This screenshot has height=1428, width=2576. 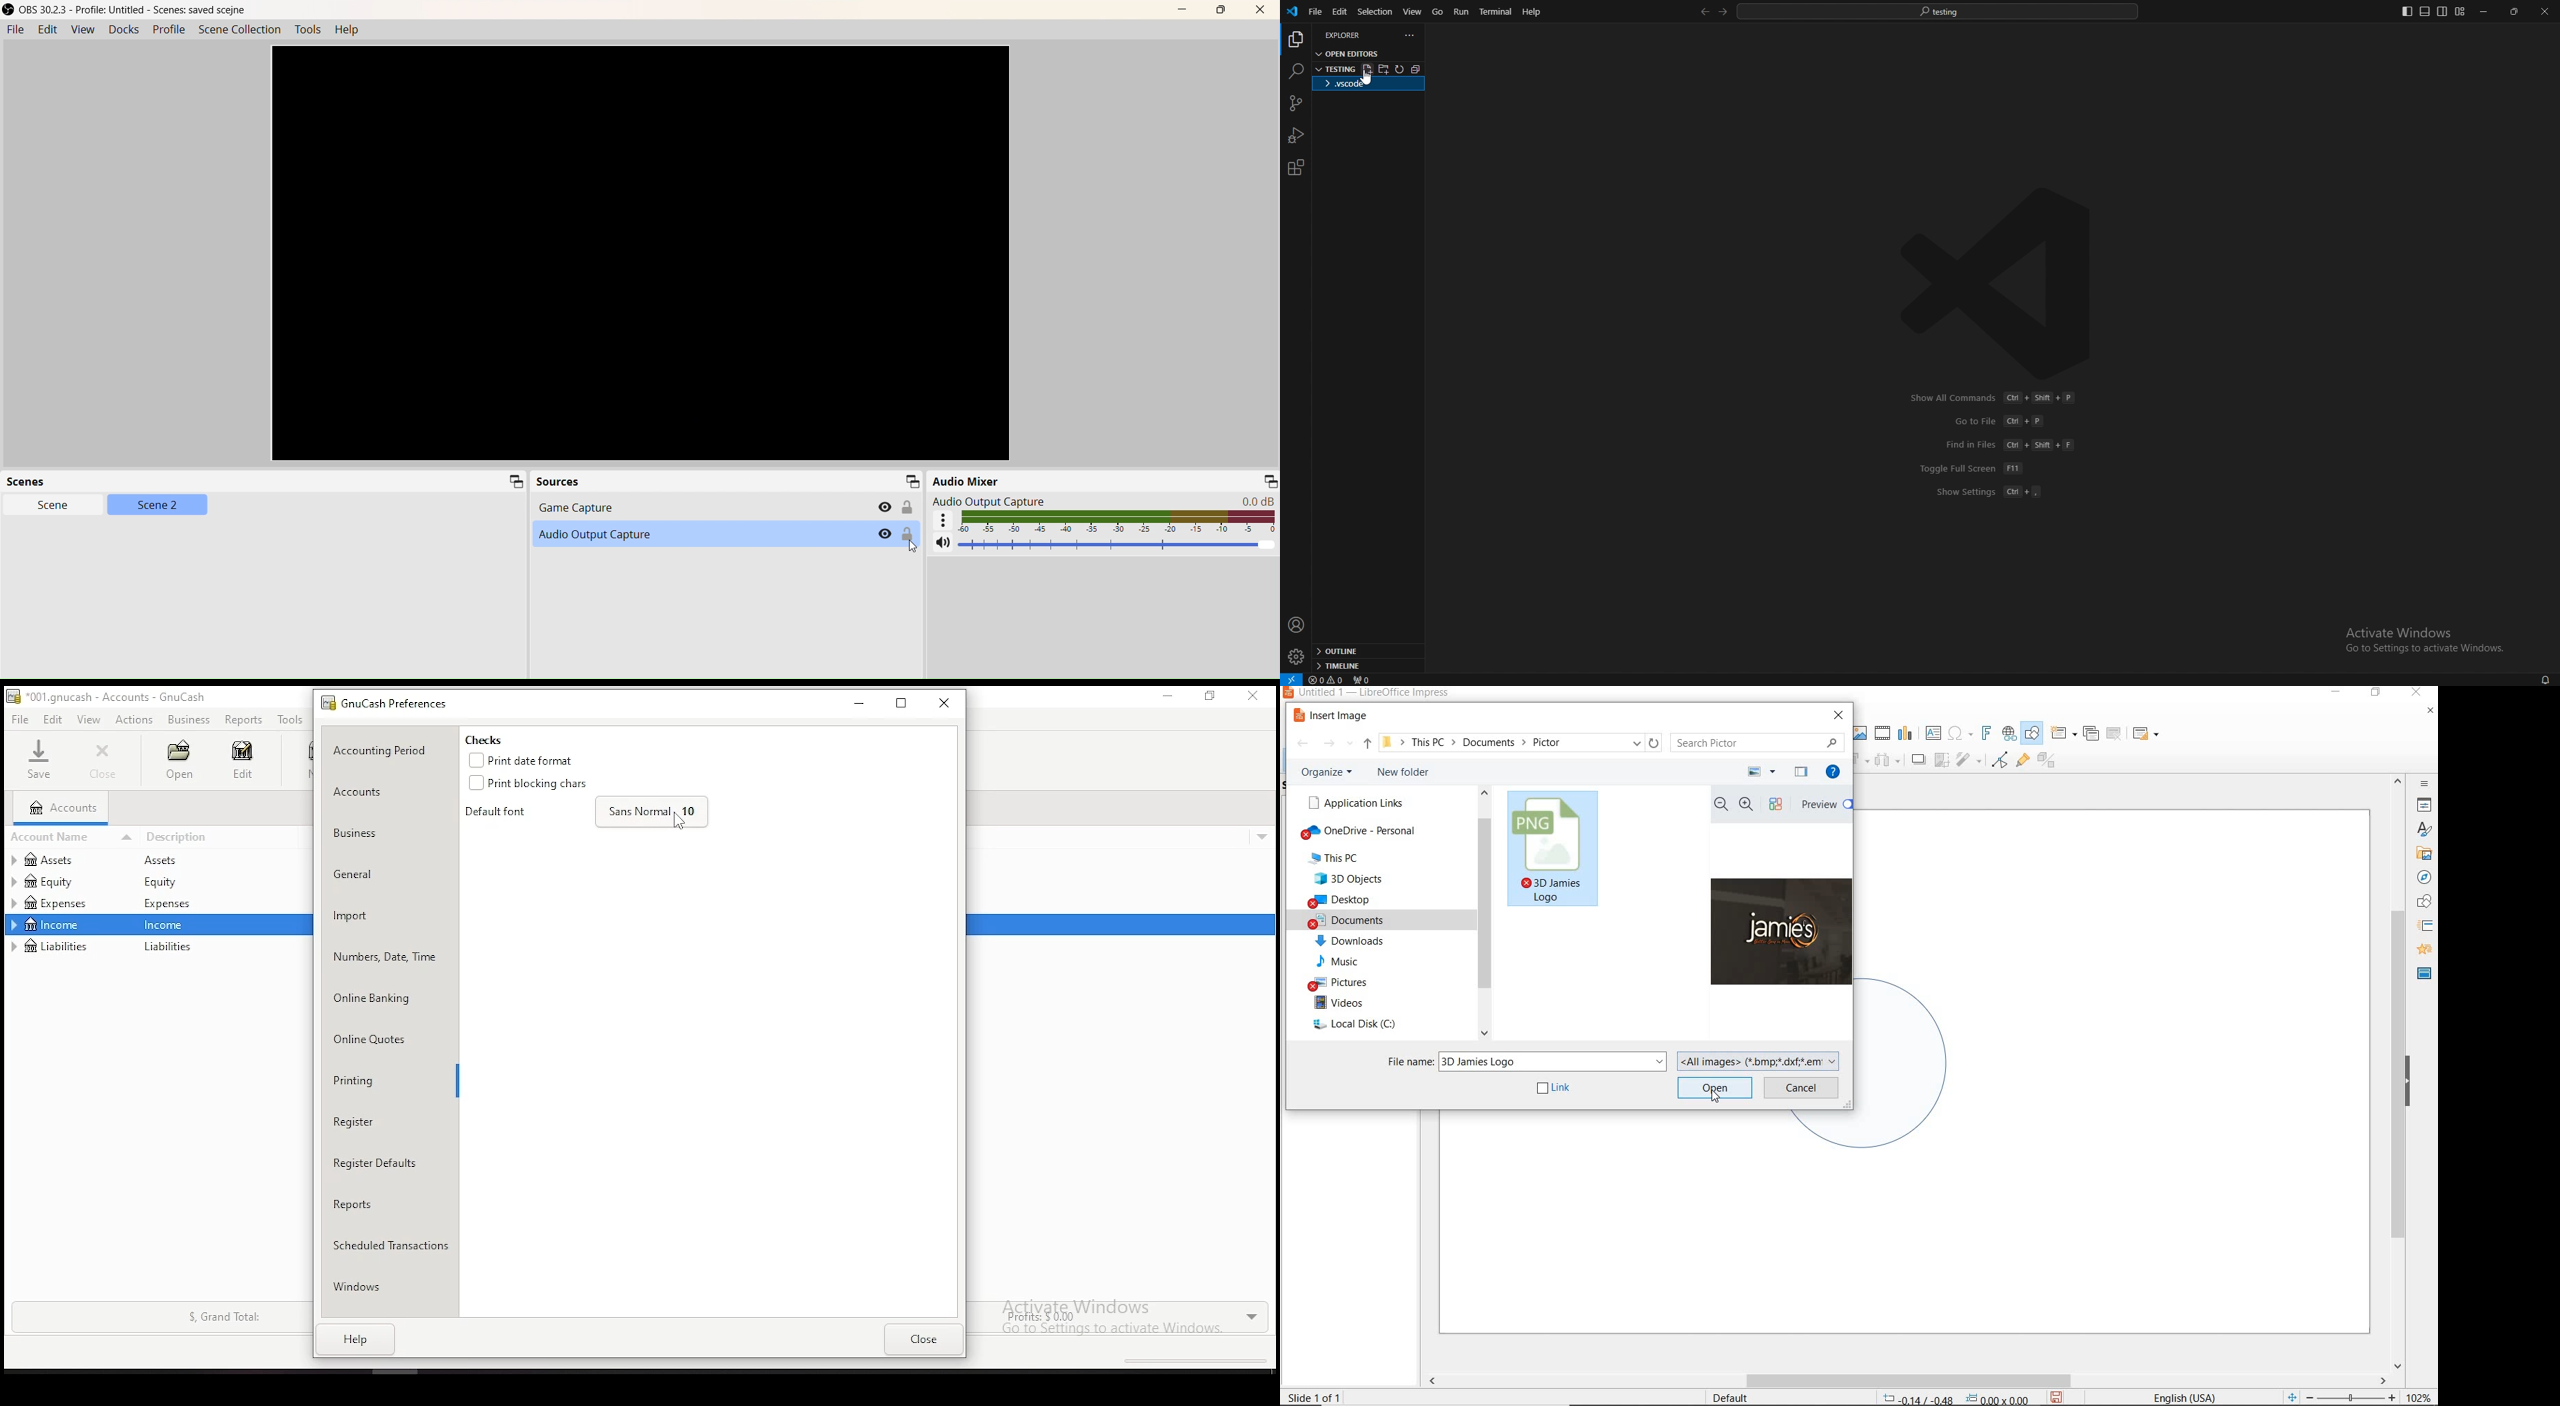 I want to click on profile, so click(x=1297, y=625).